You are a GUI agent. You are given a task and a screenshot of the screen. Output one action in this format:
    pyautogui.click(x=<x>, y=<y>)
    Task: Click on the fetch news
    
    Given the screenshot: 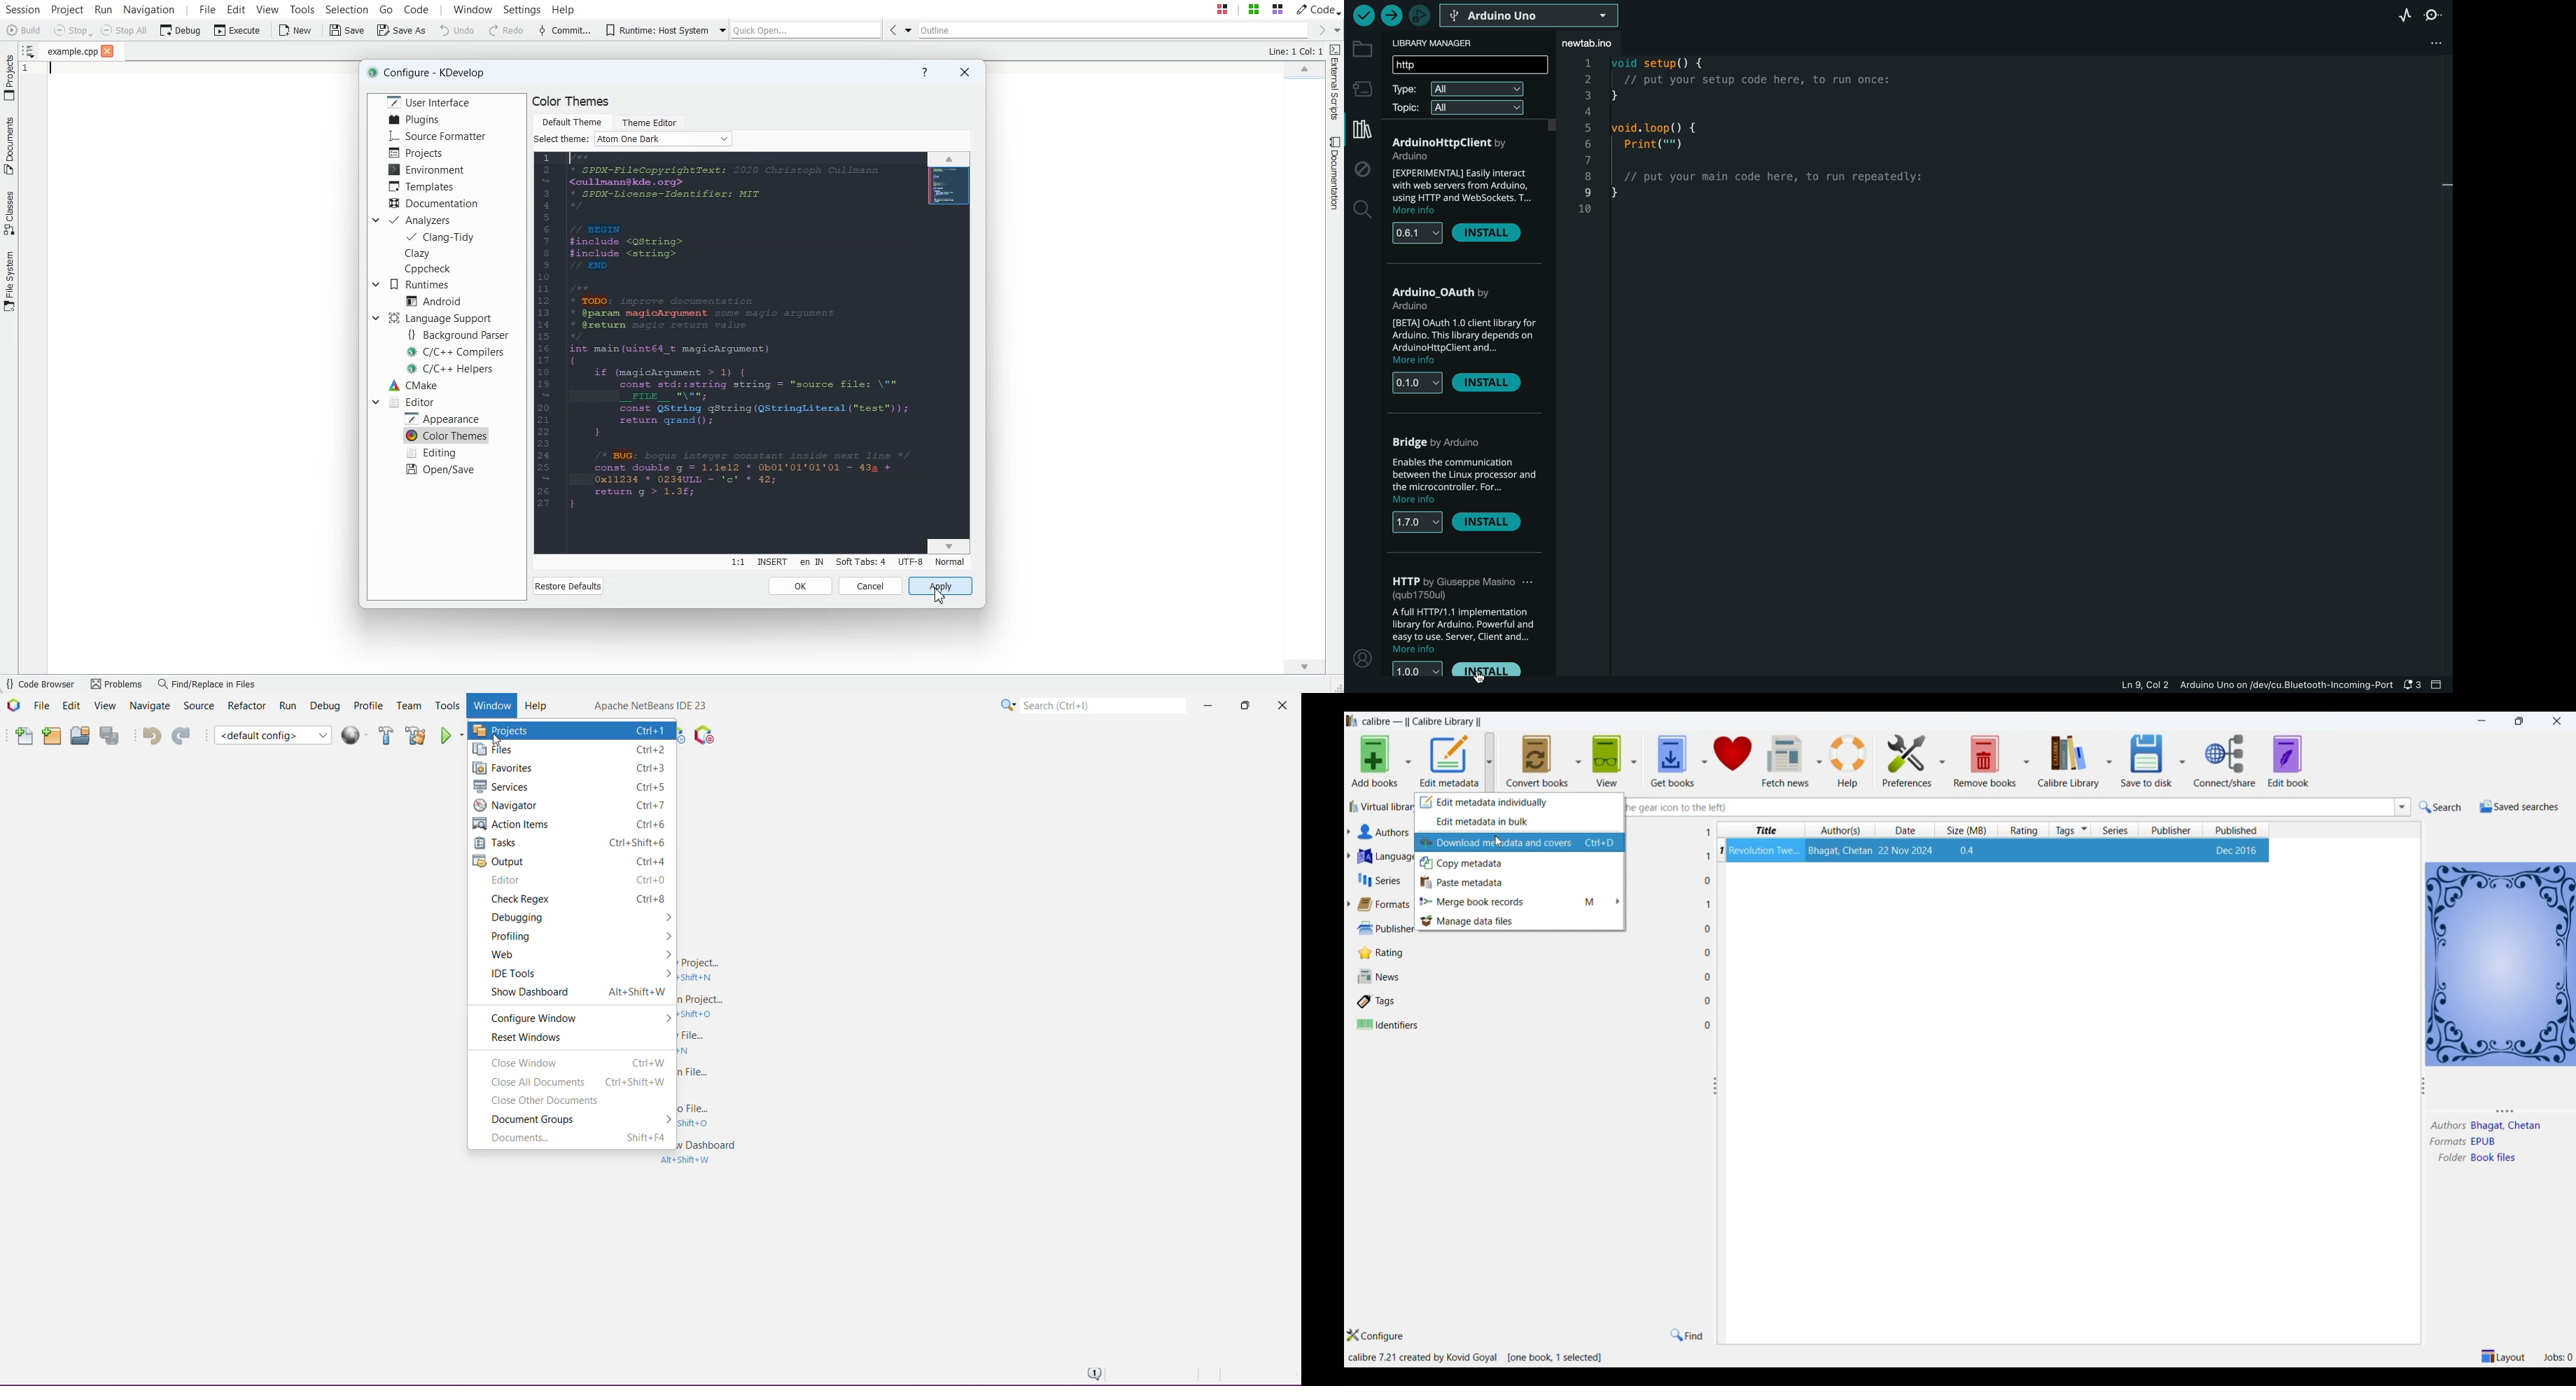 What is the action you would take?
    pyautogui.click(x=1785, y=760)
    